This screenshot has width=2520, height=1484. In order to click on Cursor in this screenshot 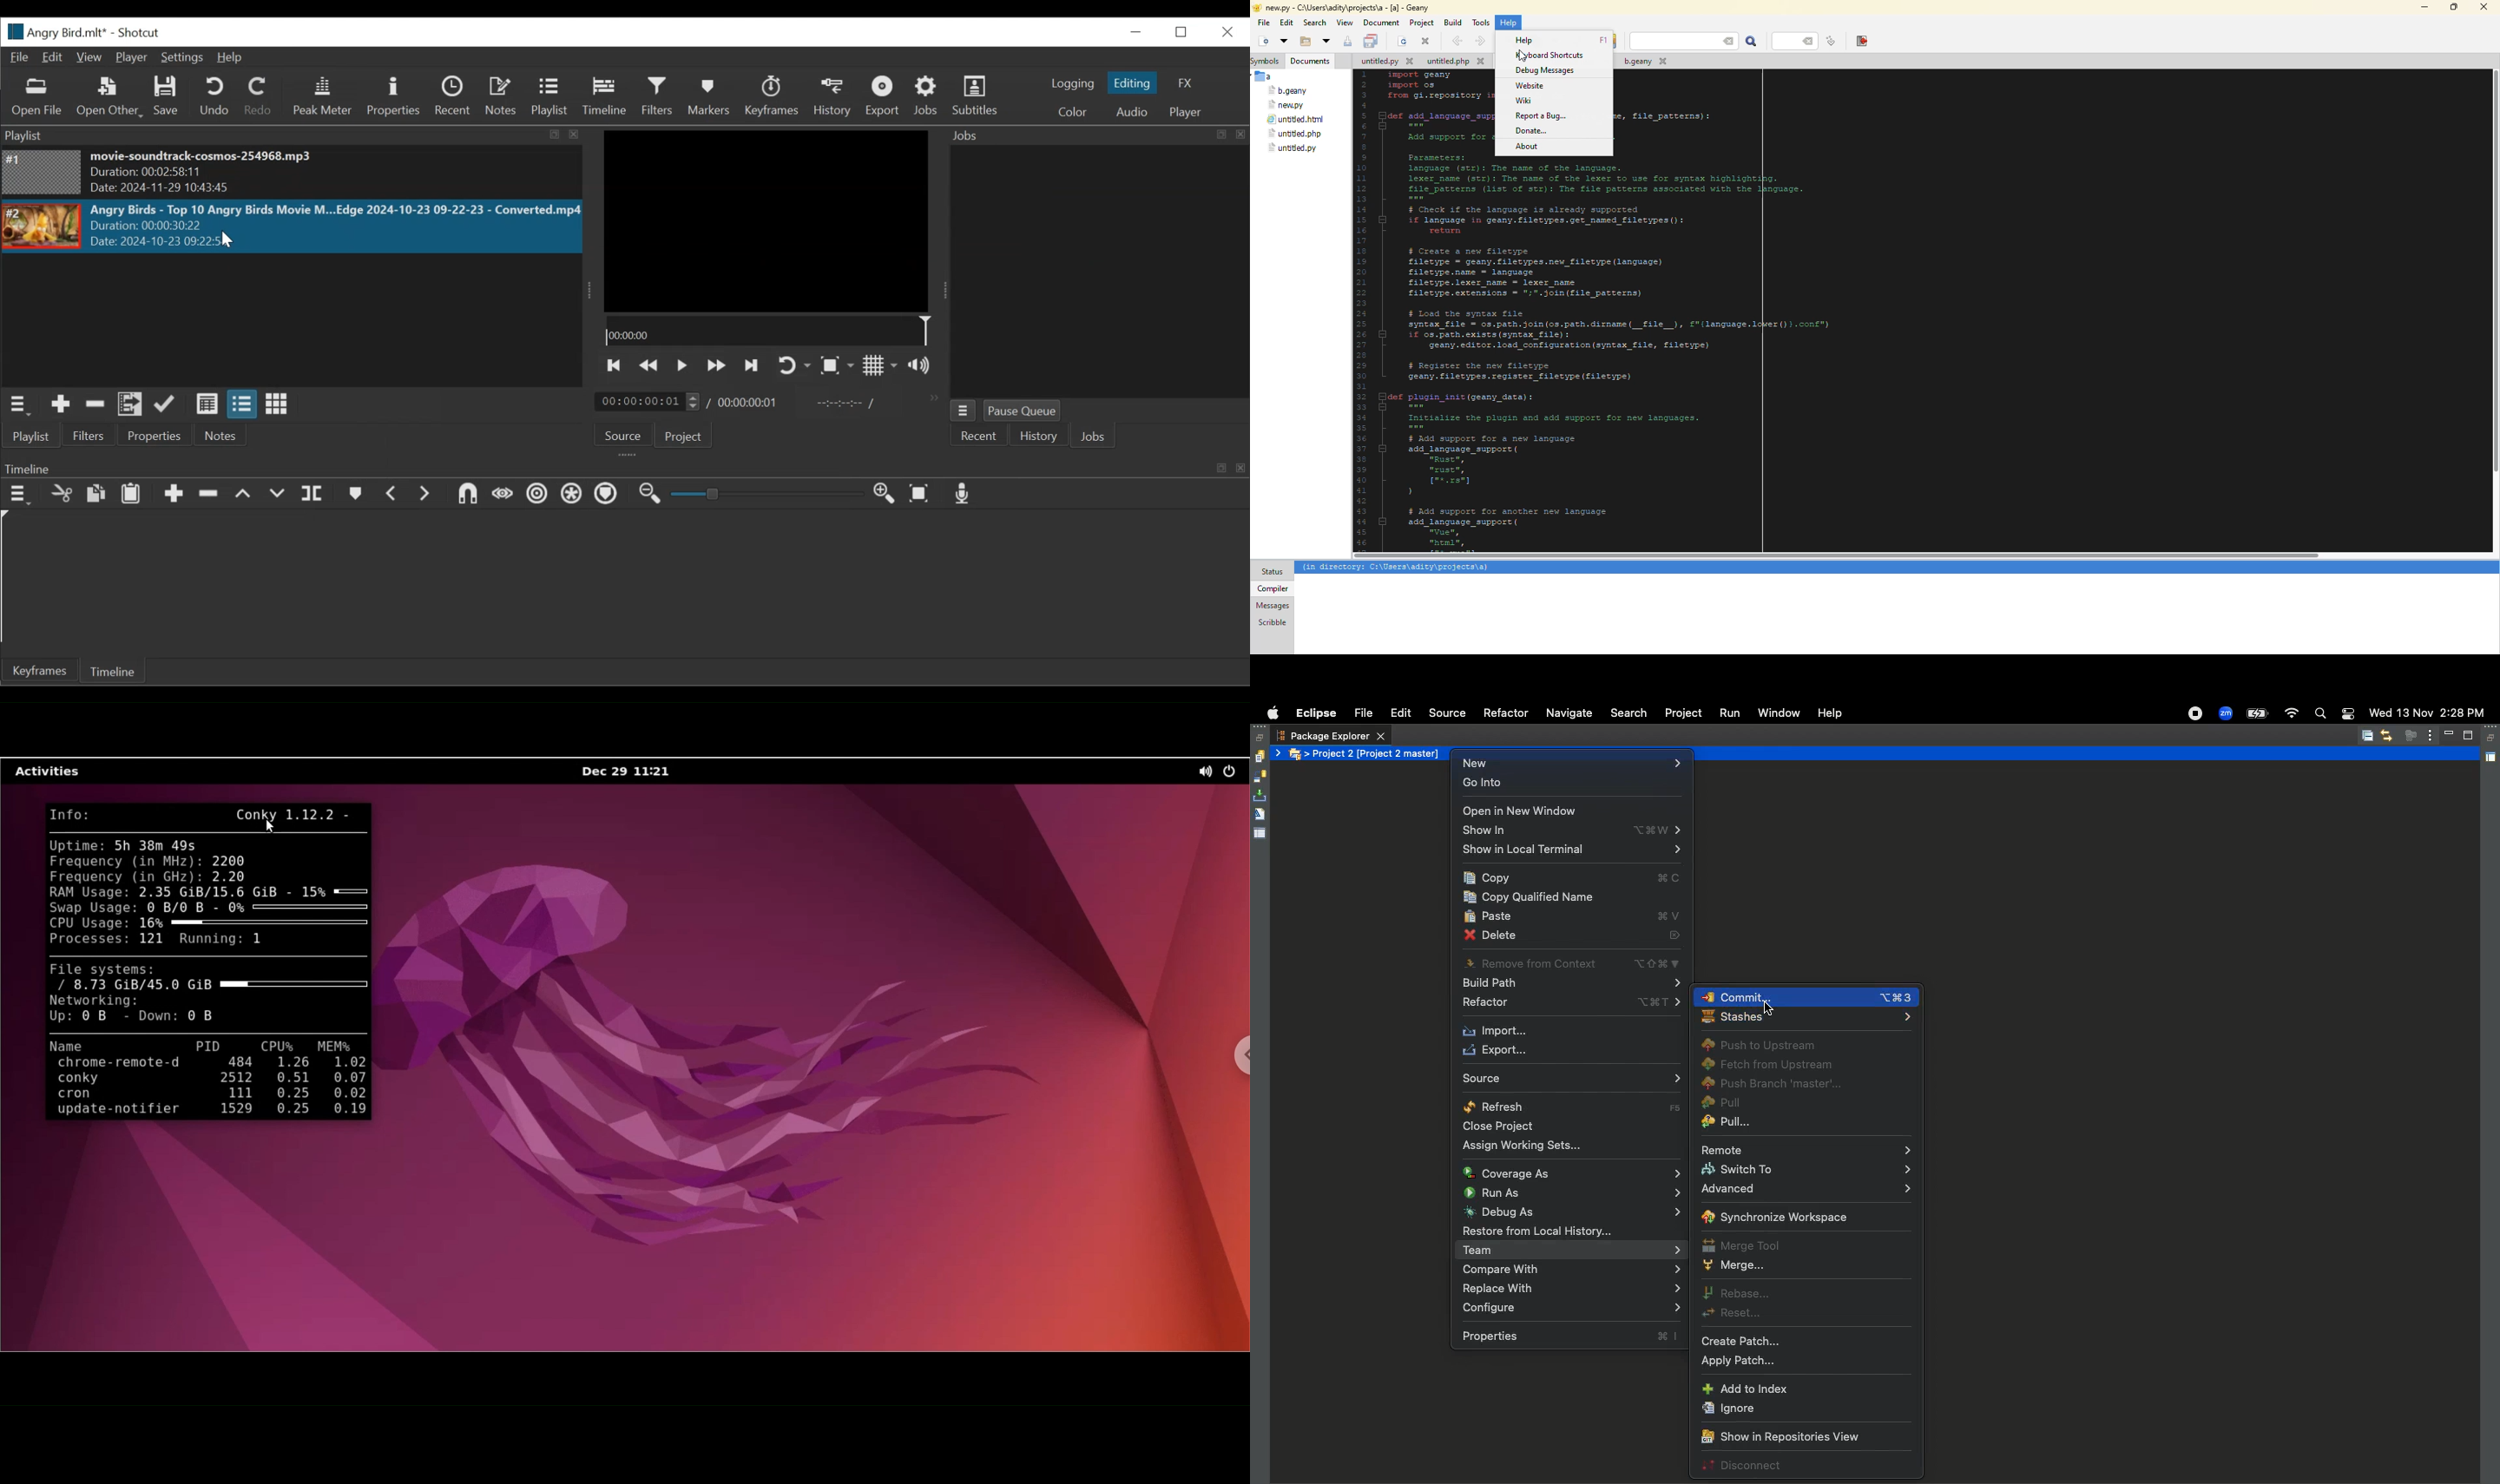, I will do `click(229, 241)`.